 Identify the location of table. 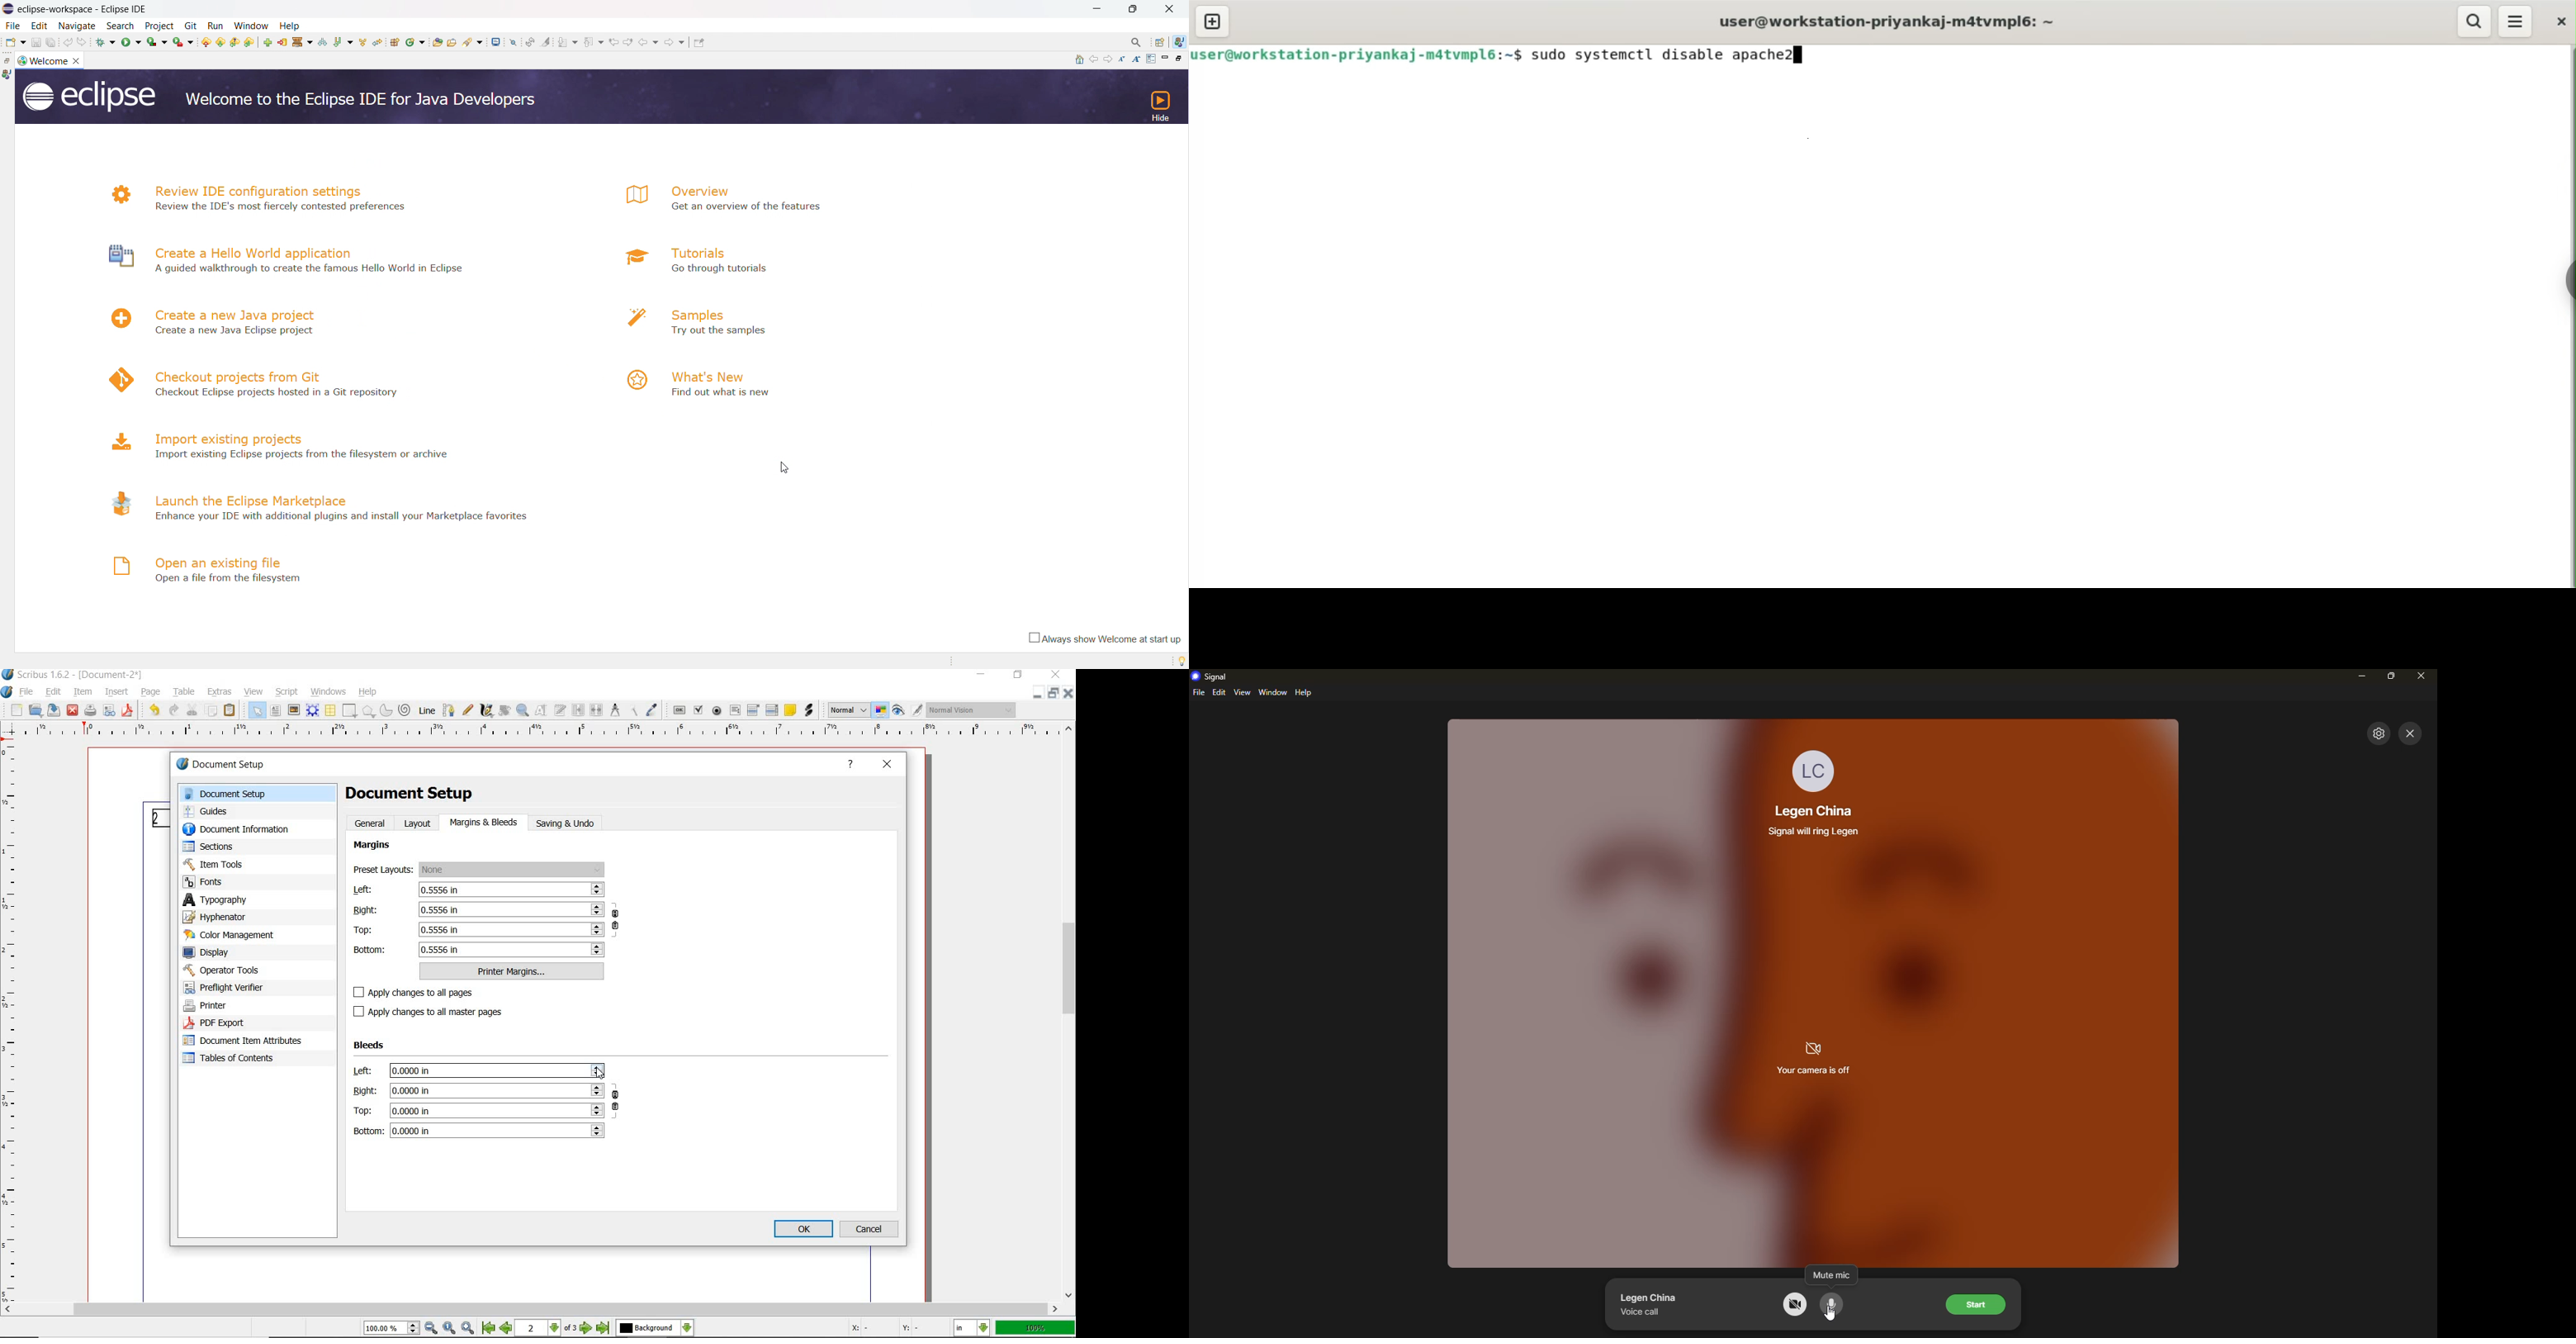
(330, 711).